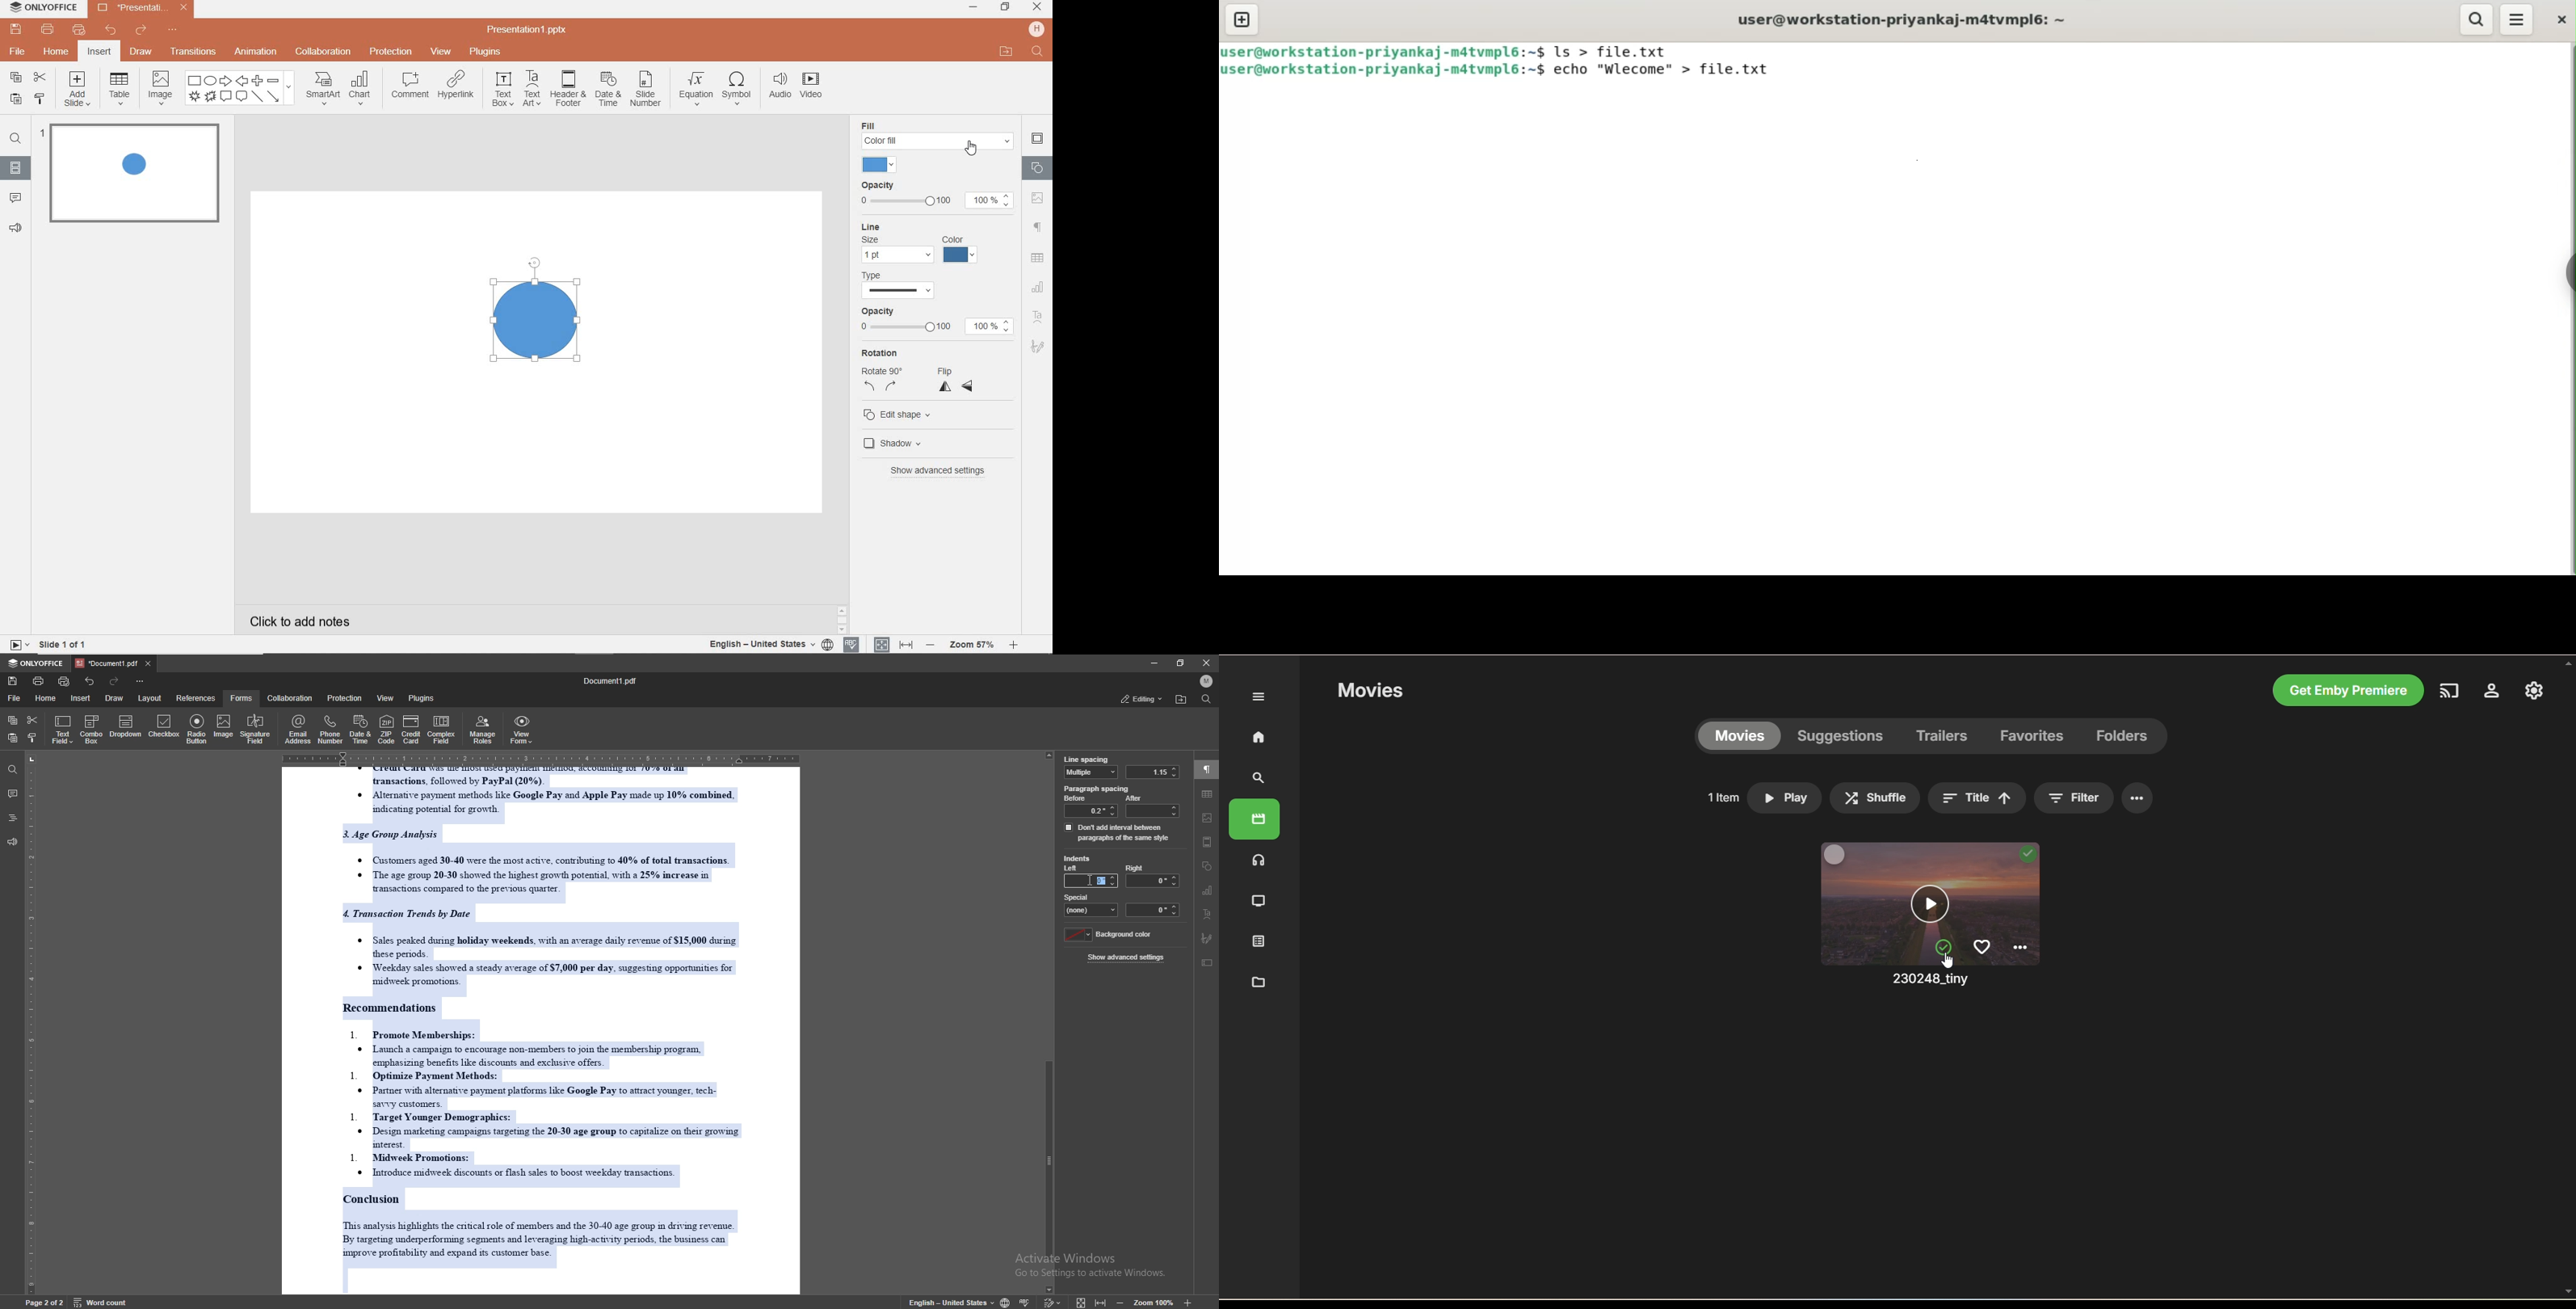  What do you see at coordinates (39, 100) in the screenshot?
I see `copy style` at bounding box center [39, 100].